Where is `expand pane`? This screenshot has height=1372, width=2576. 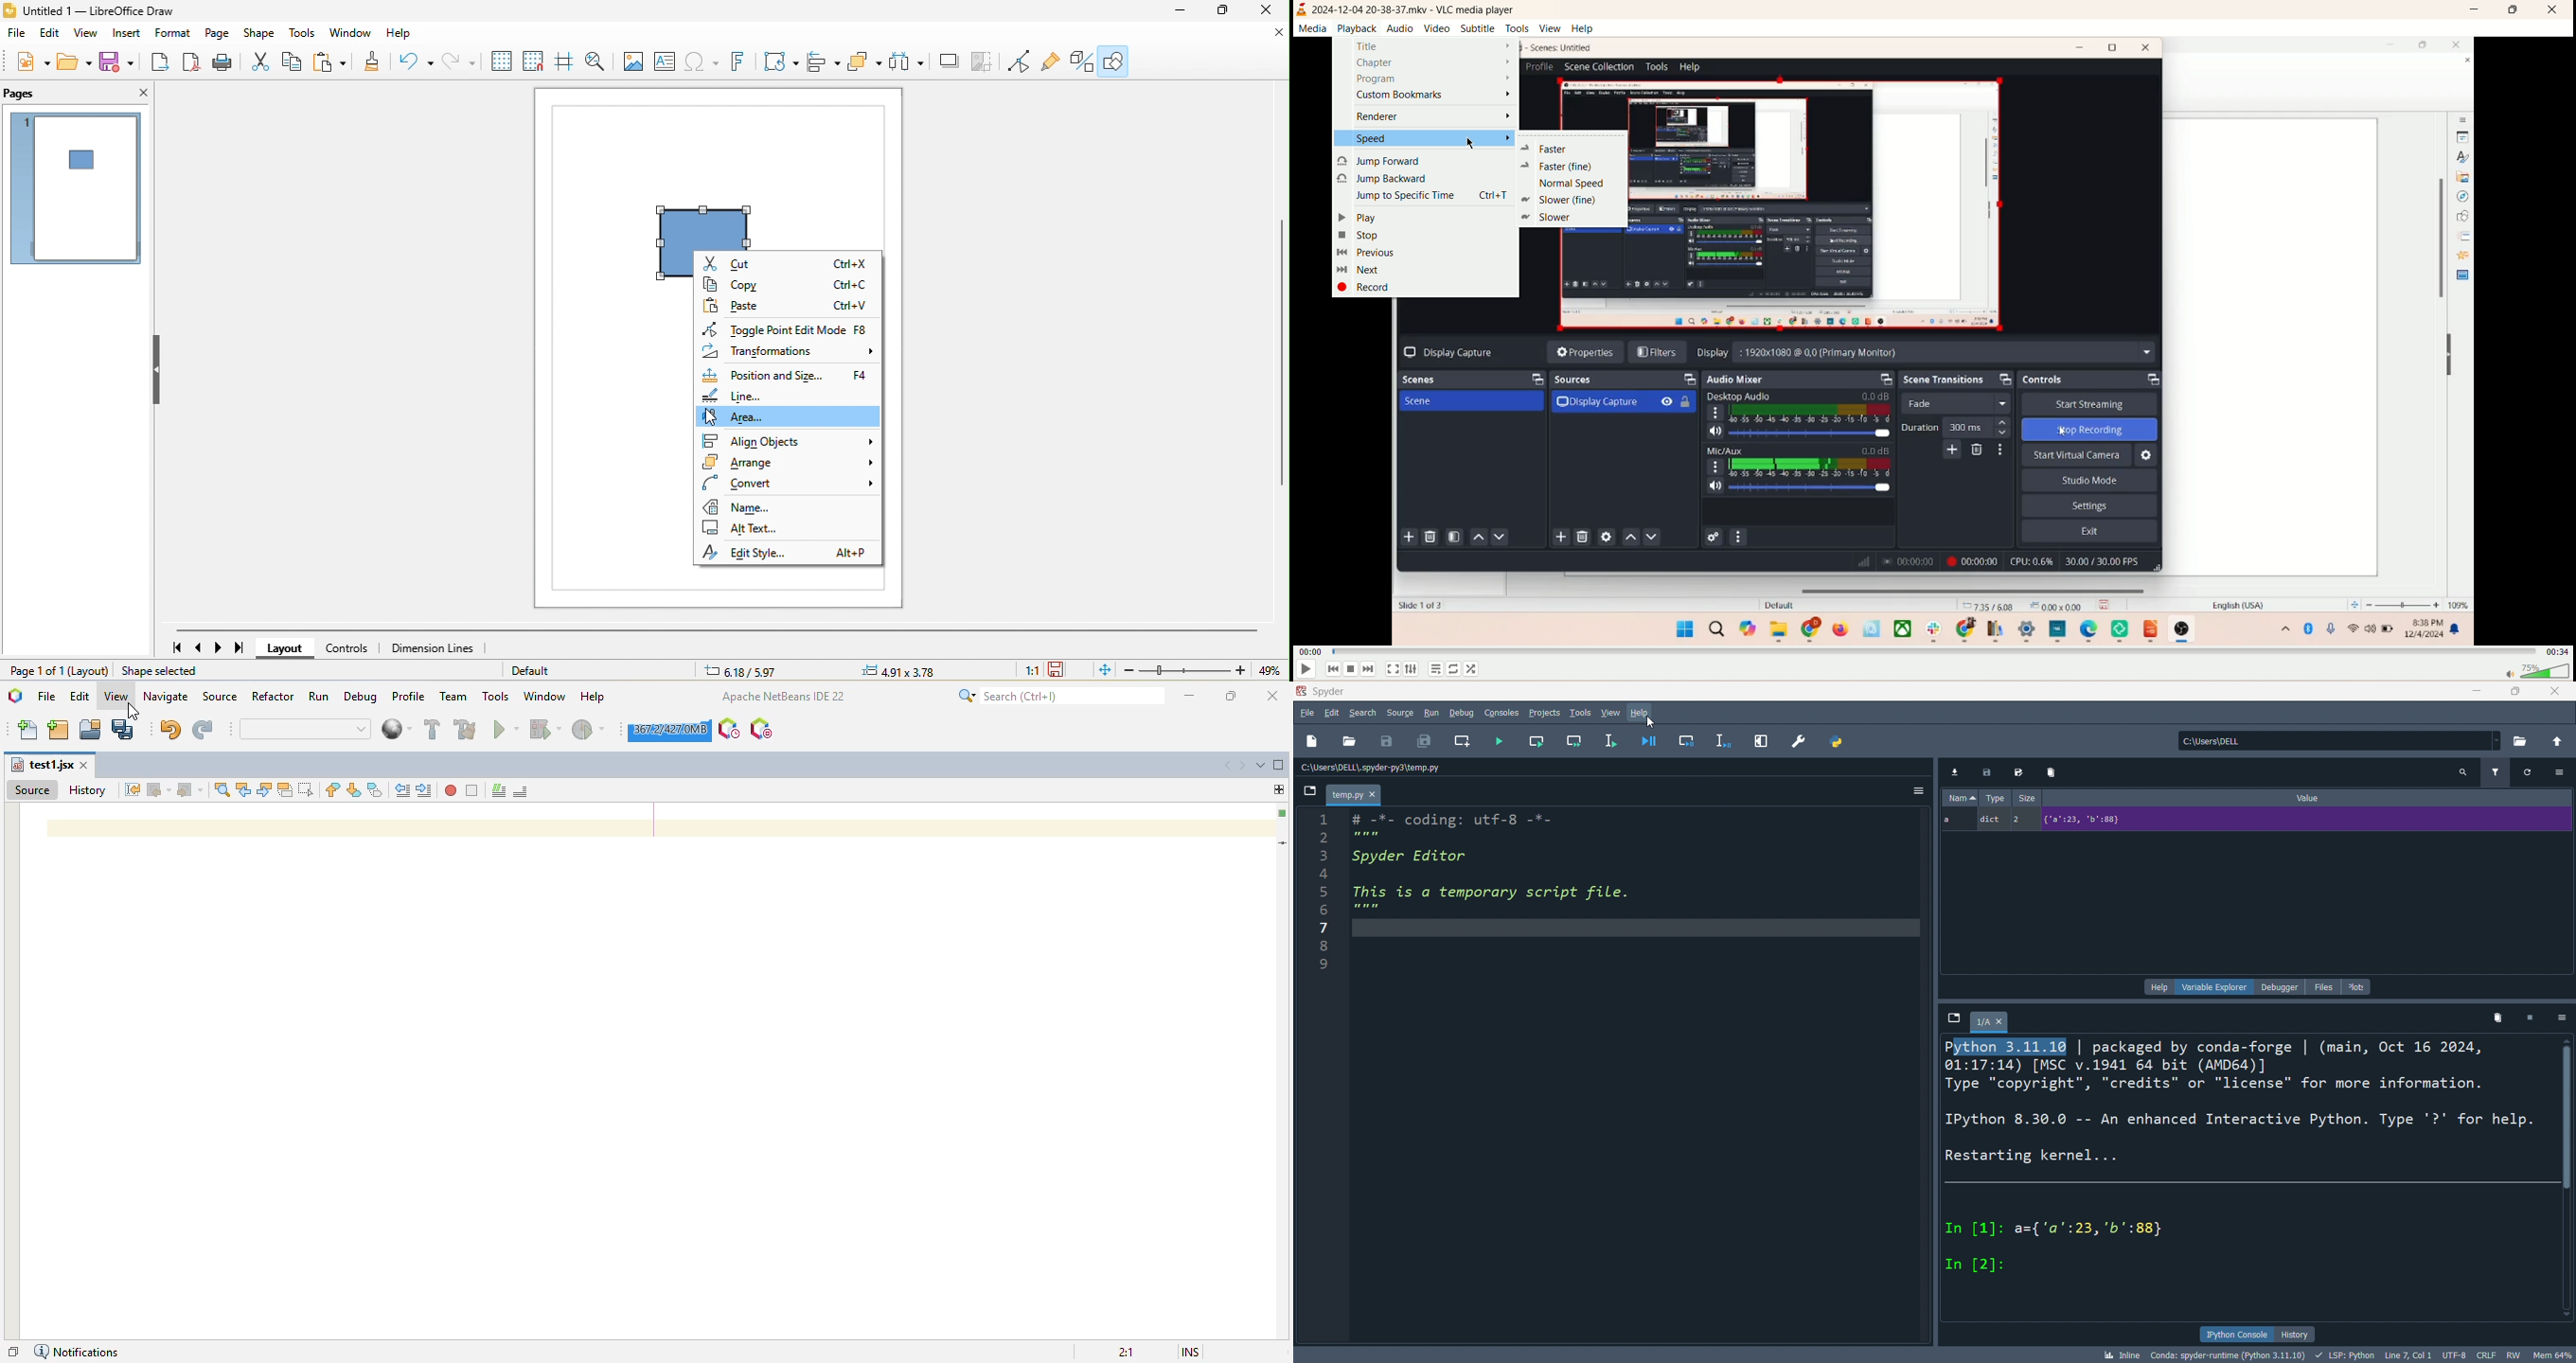
expand pane is located at coordinates (1762, 740).